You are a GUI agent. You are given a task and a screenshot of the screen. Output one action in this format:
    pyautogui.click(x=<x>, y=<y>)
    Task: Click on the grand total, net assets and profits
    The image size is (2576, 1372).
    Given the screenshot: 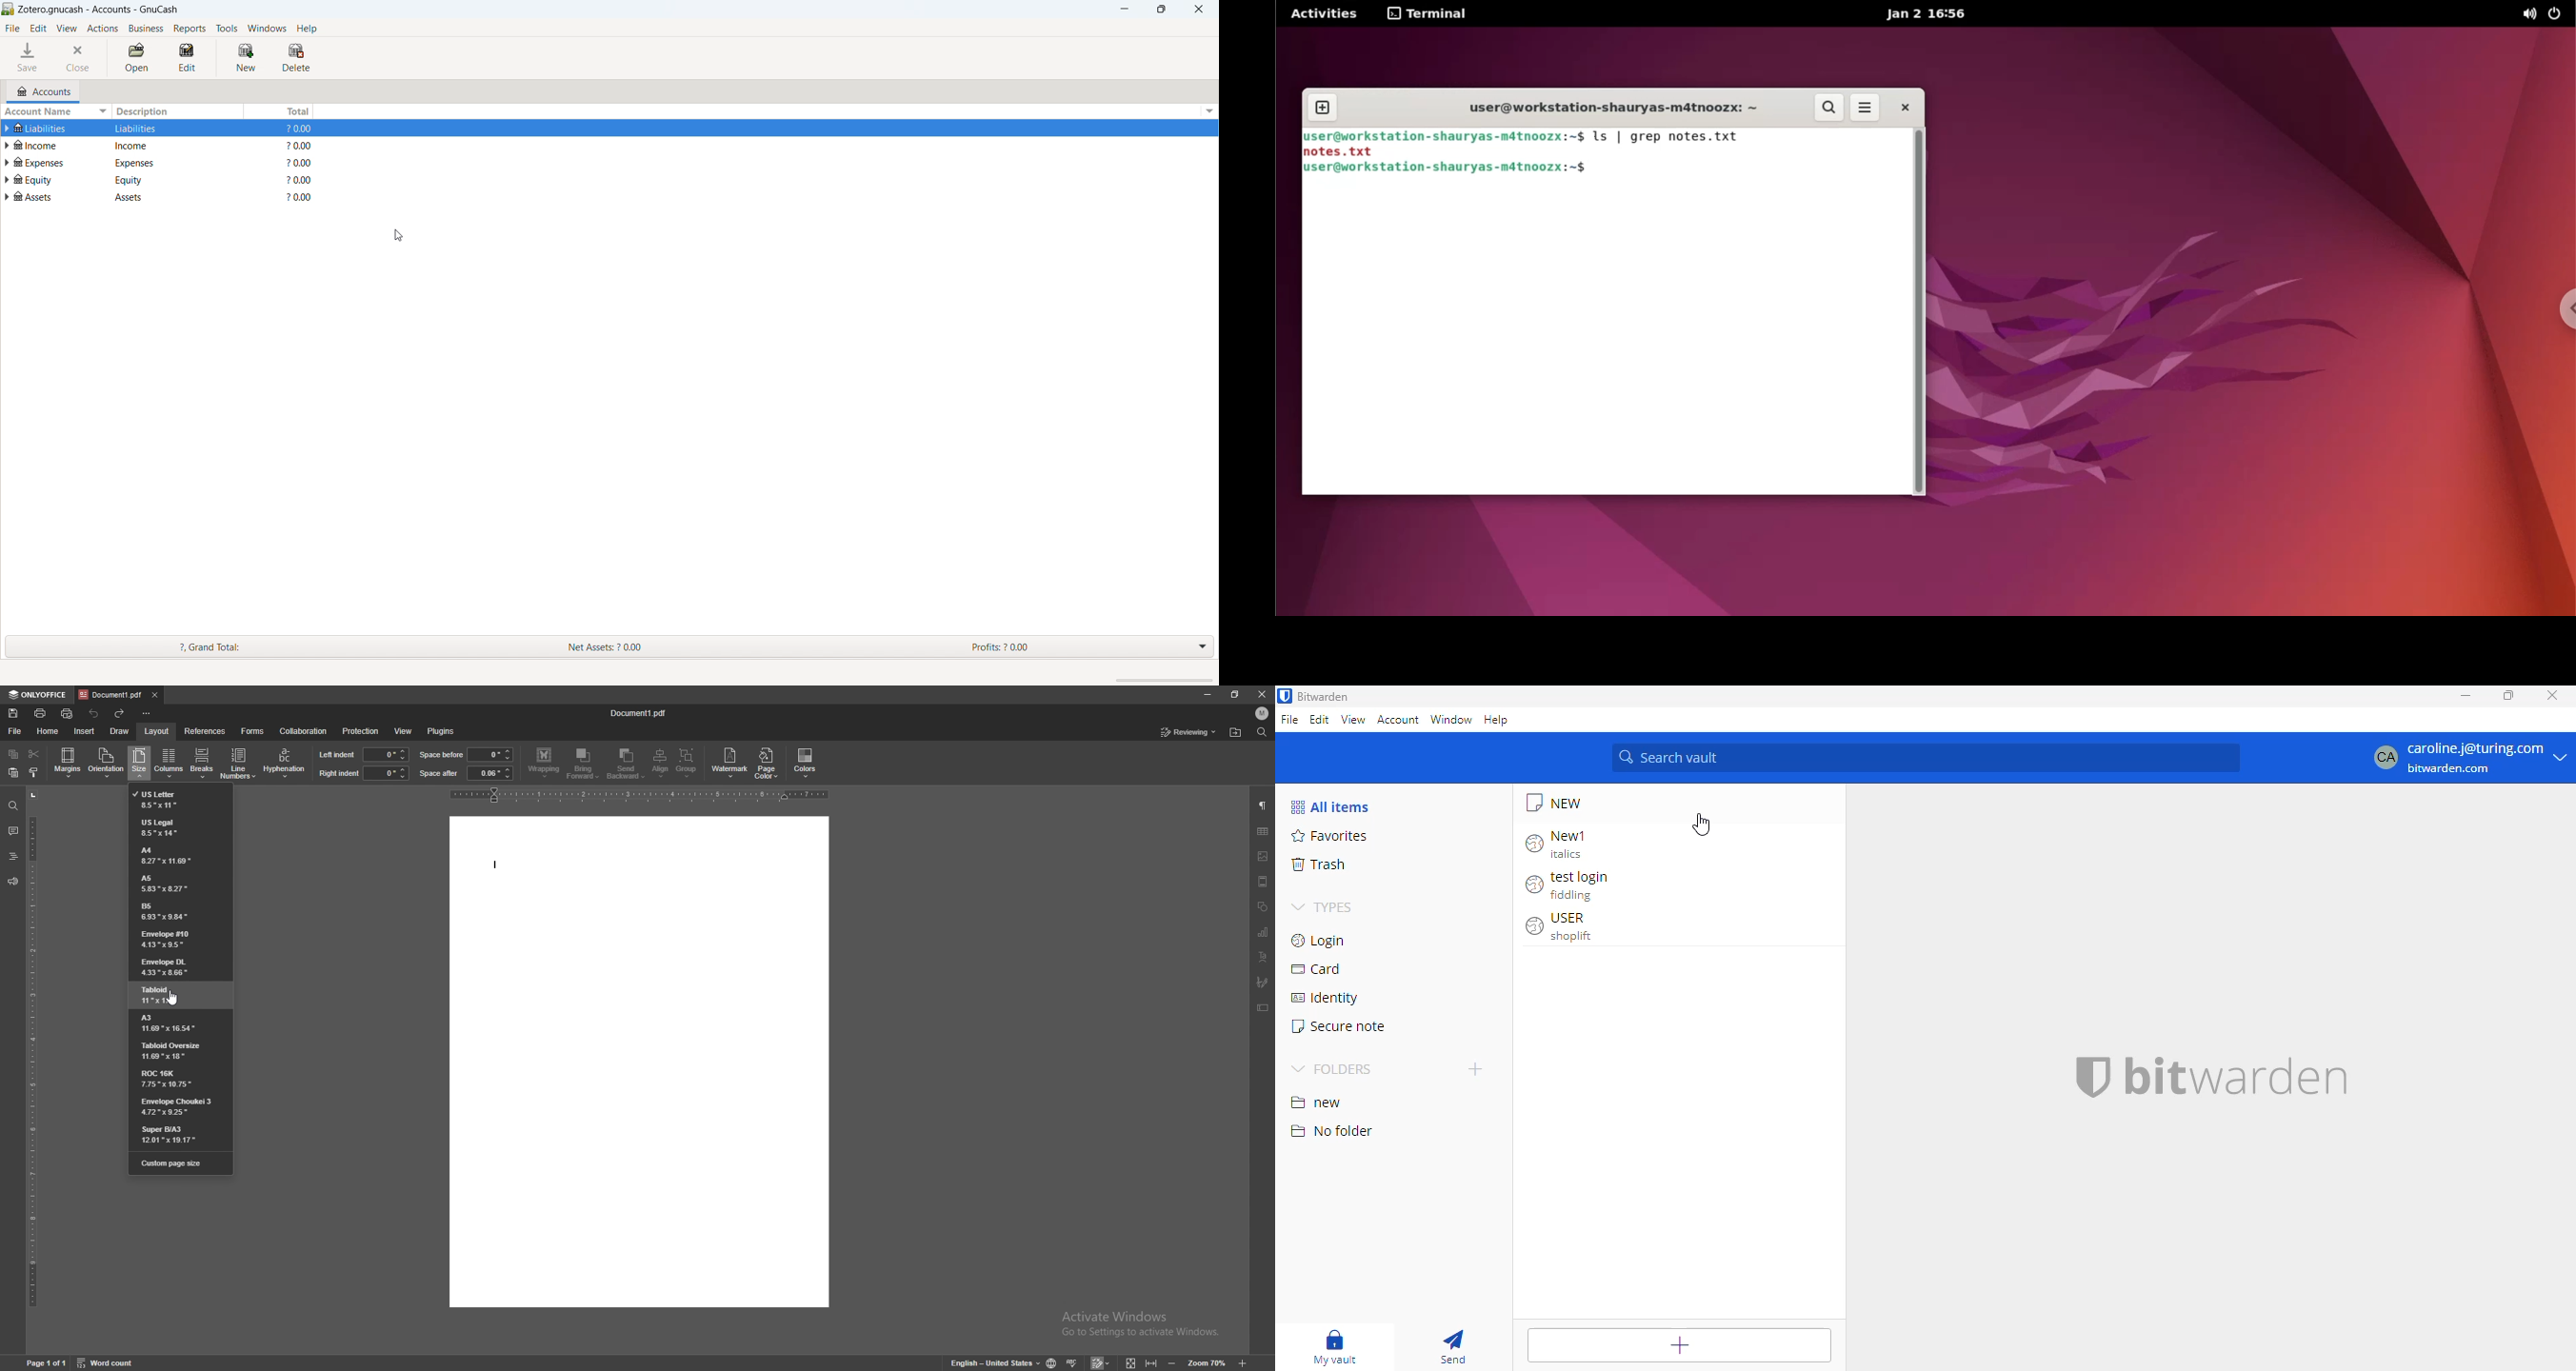 What is the action you would take?
    pyautogui.click(x=609, y=647)
    